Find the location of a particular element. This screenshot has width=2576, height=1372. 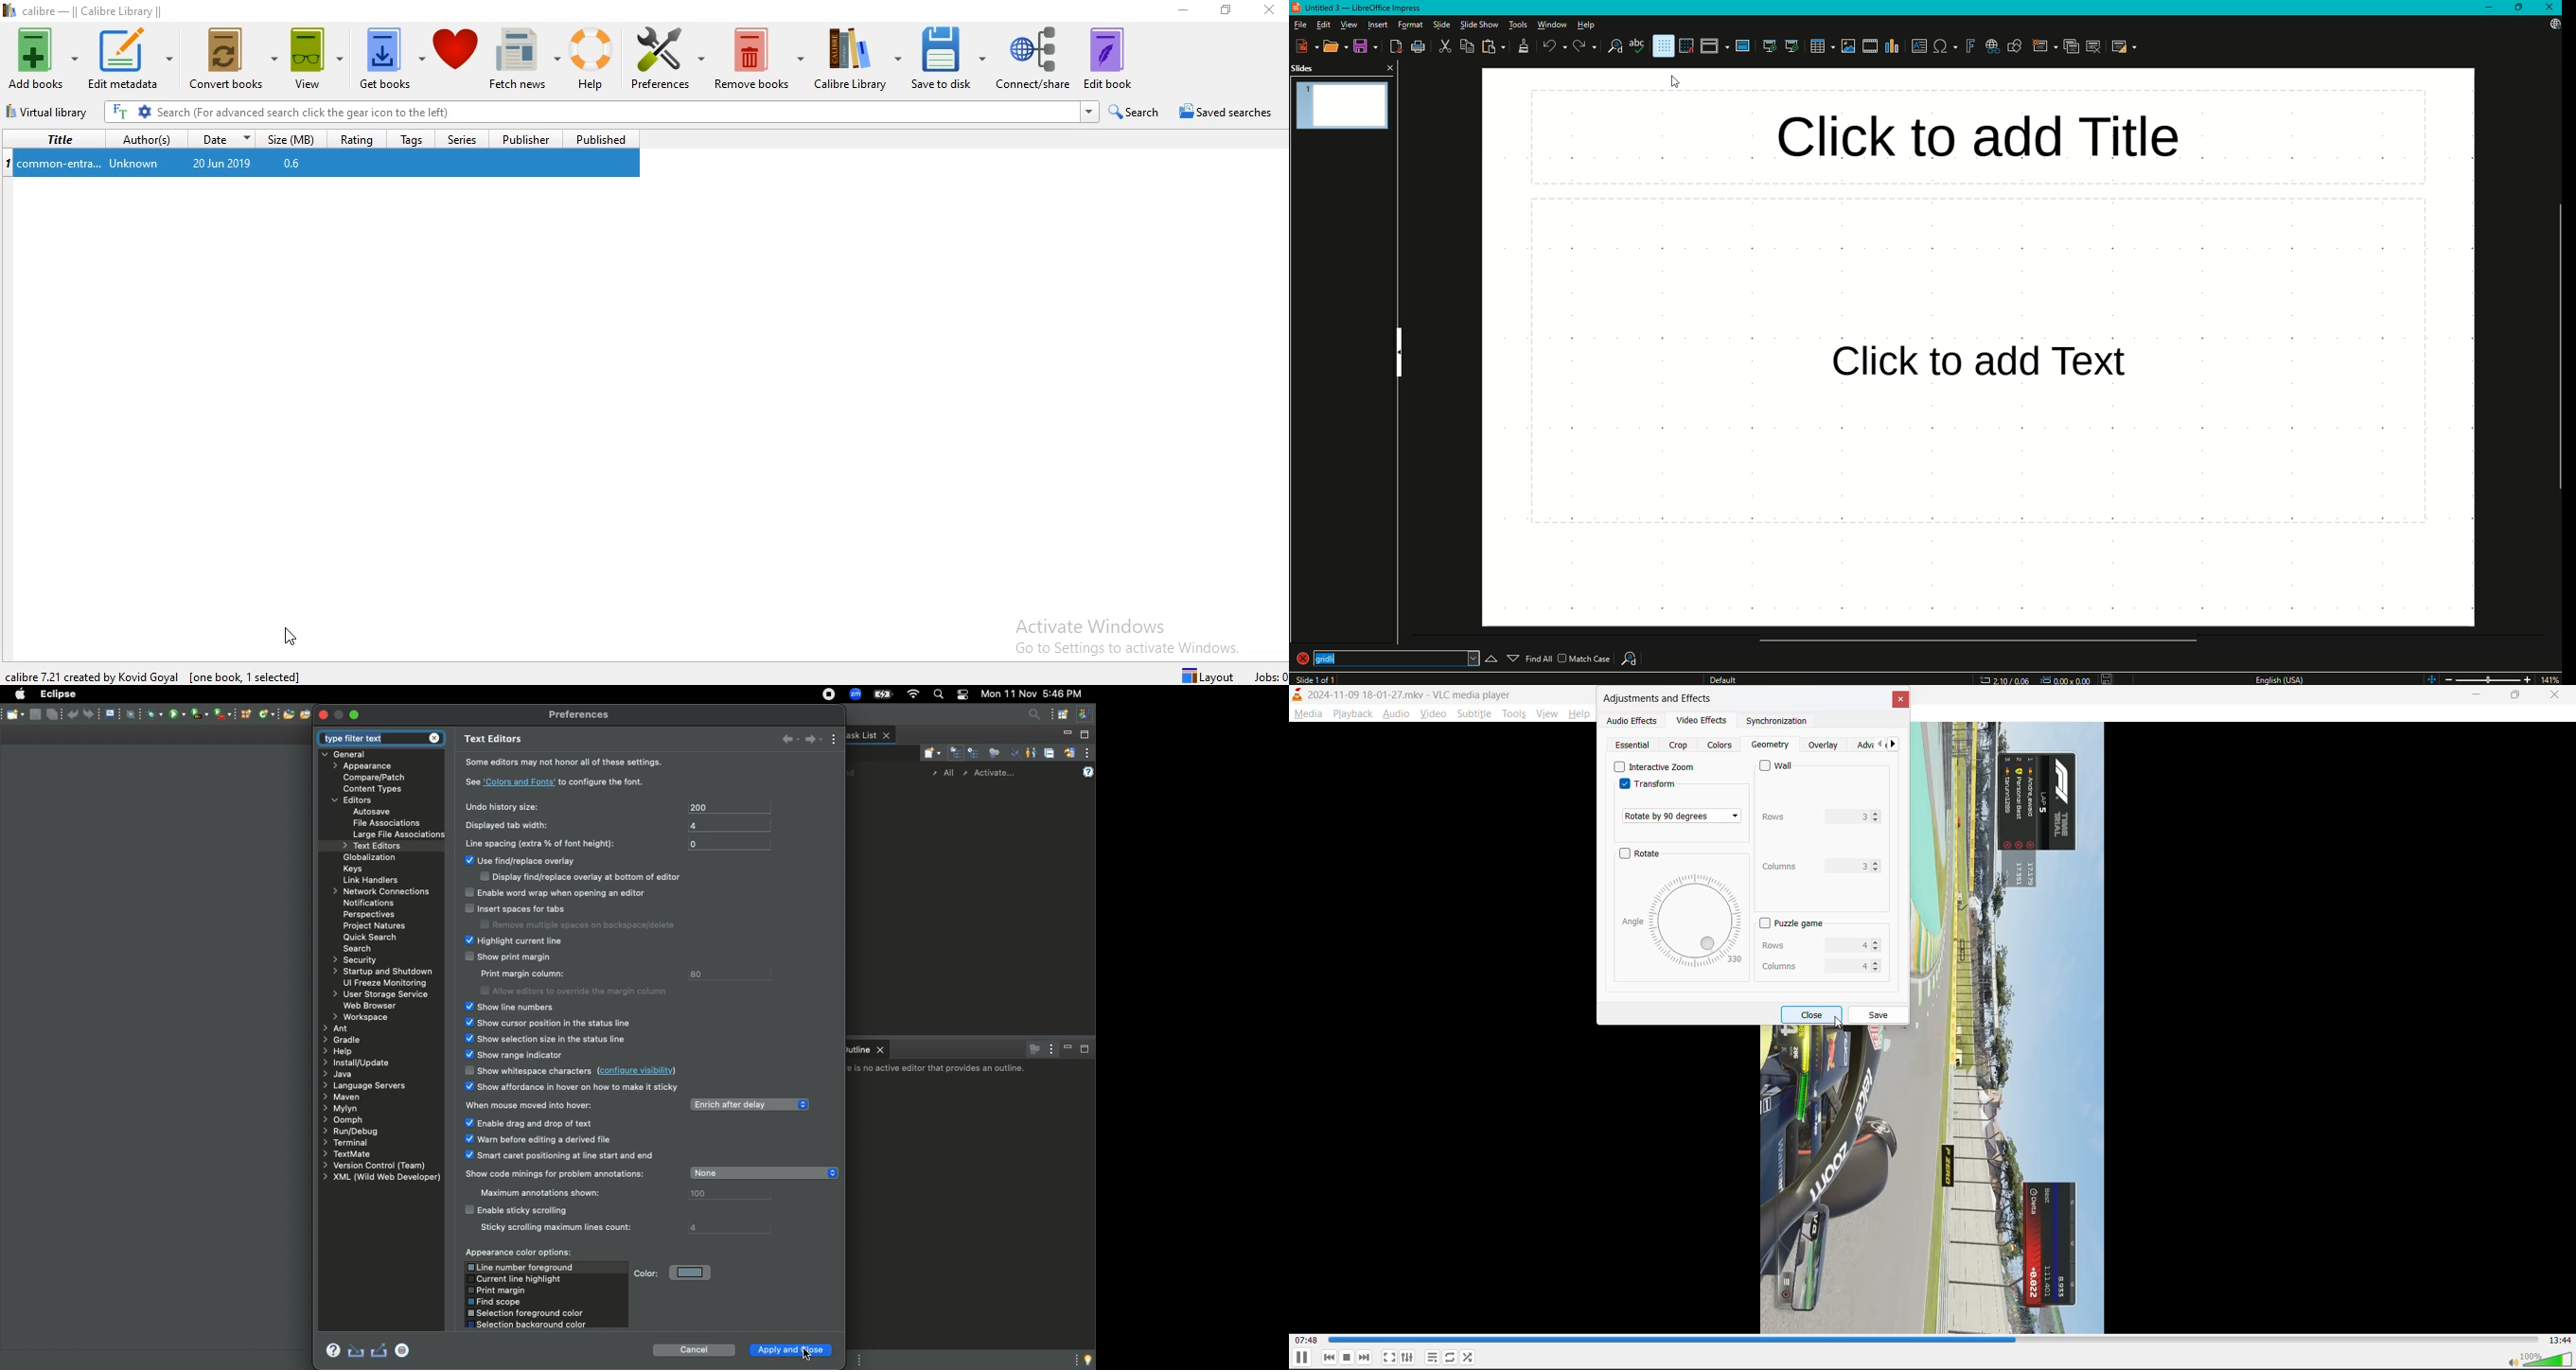

Quick search is located at coordinates (371, 936).